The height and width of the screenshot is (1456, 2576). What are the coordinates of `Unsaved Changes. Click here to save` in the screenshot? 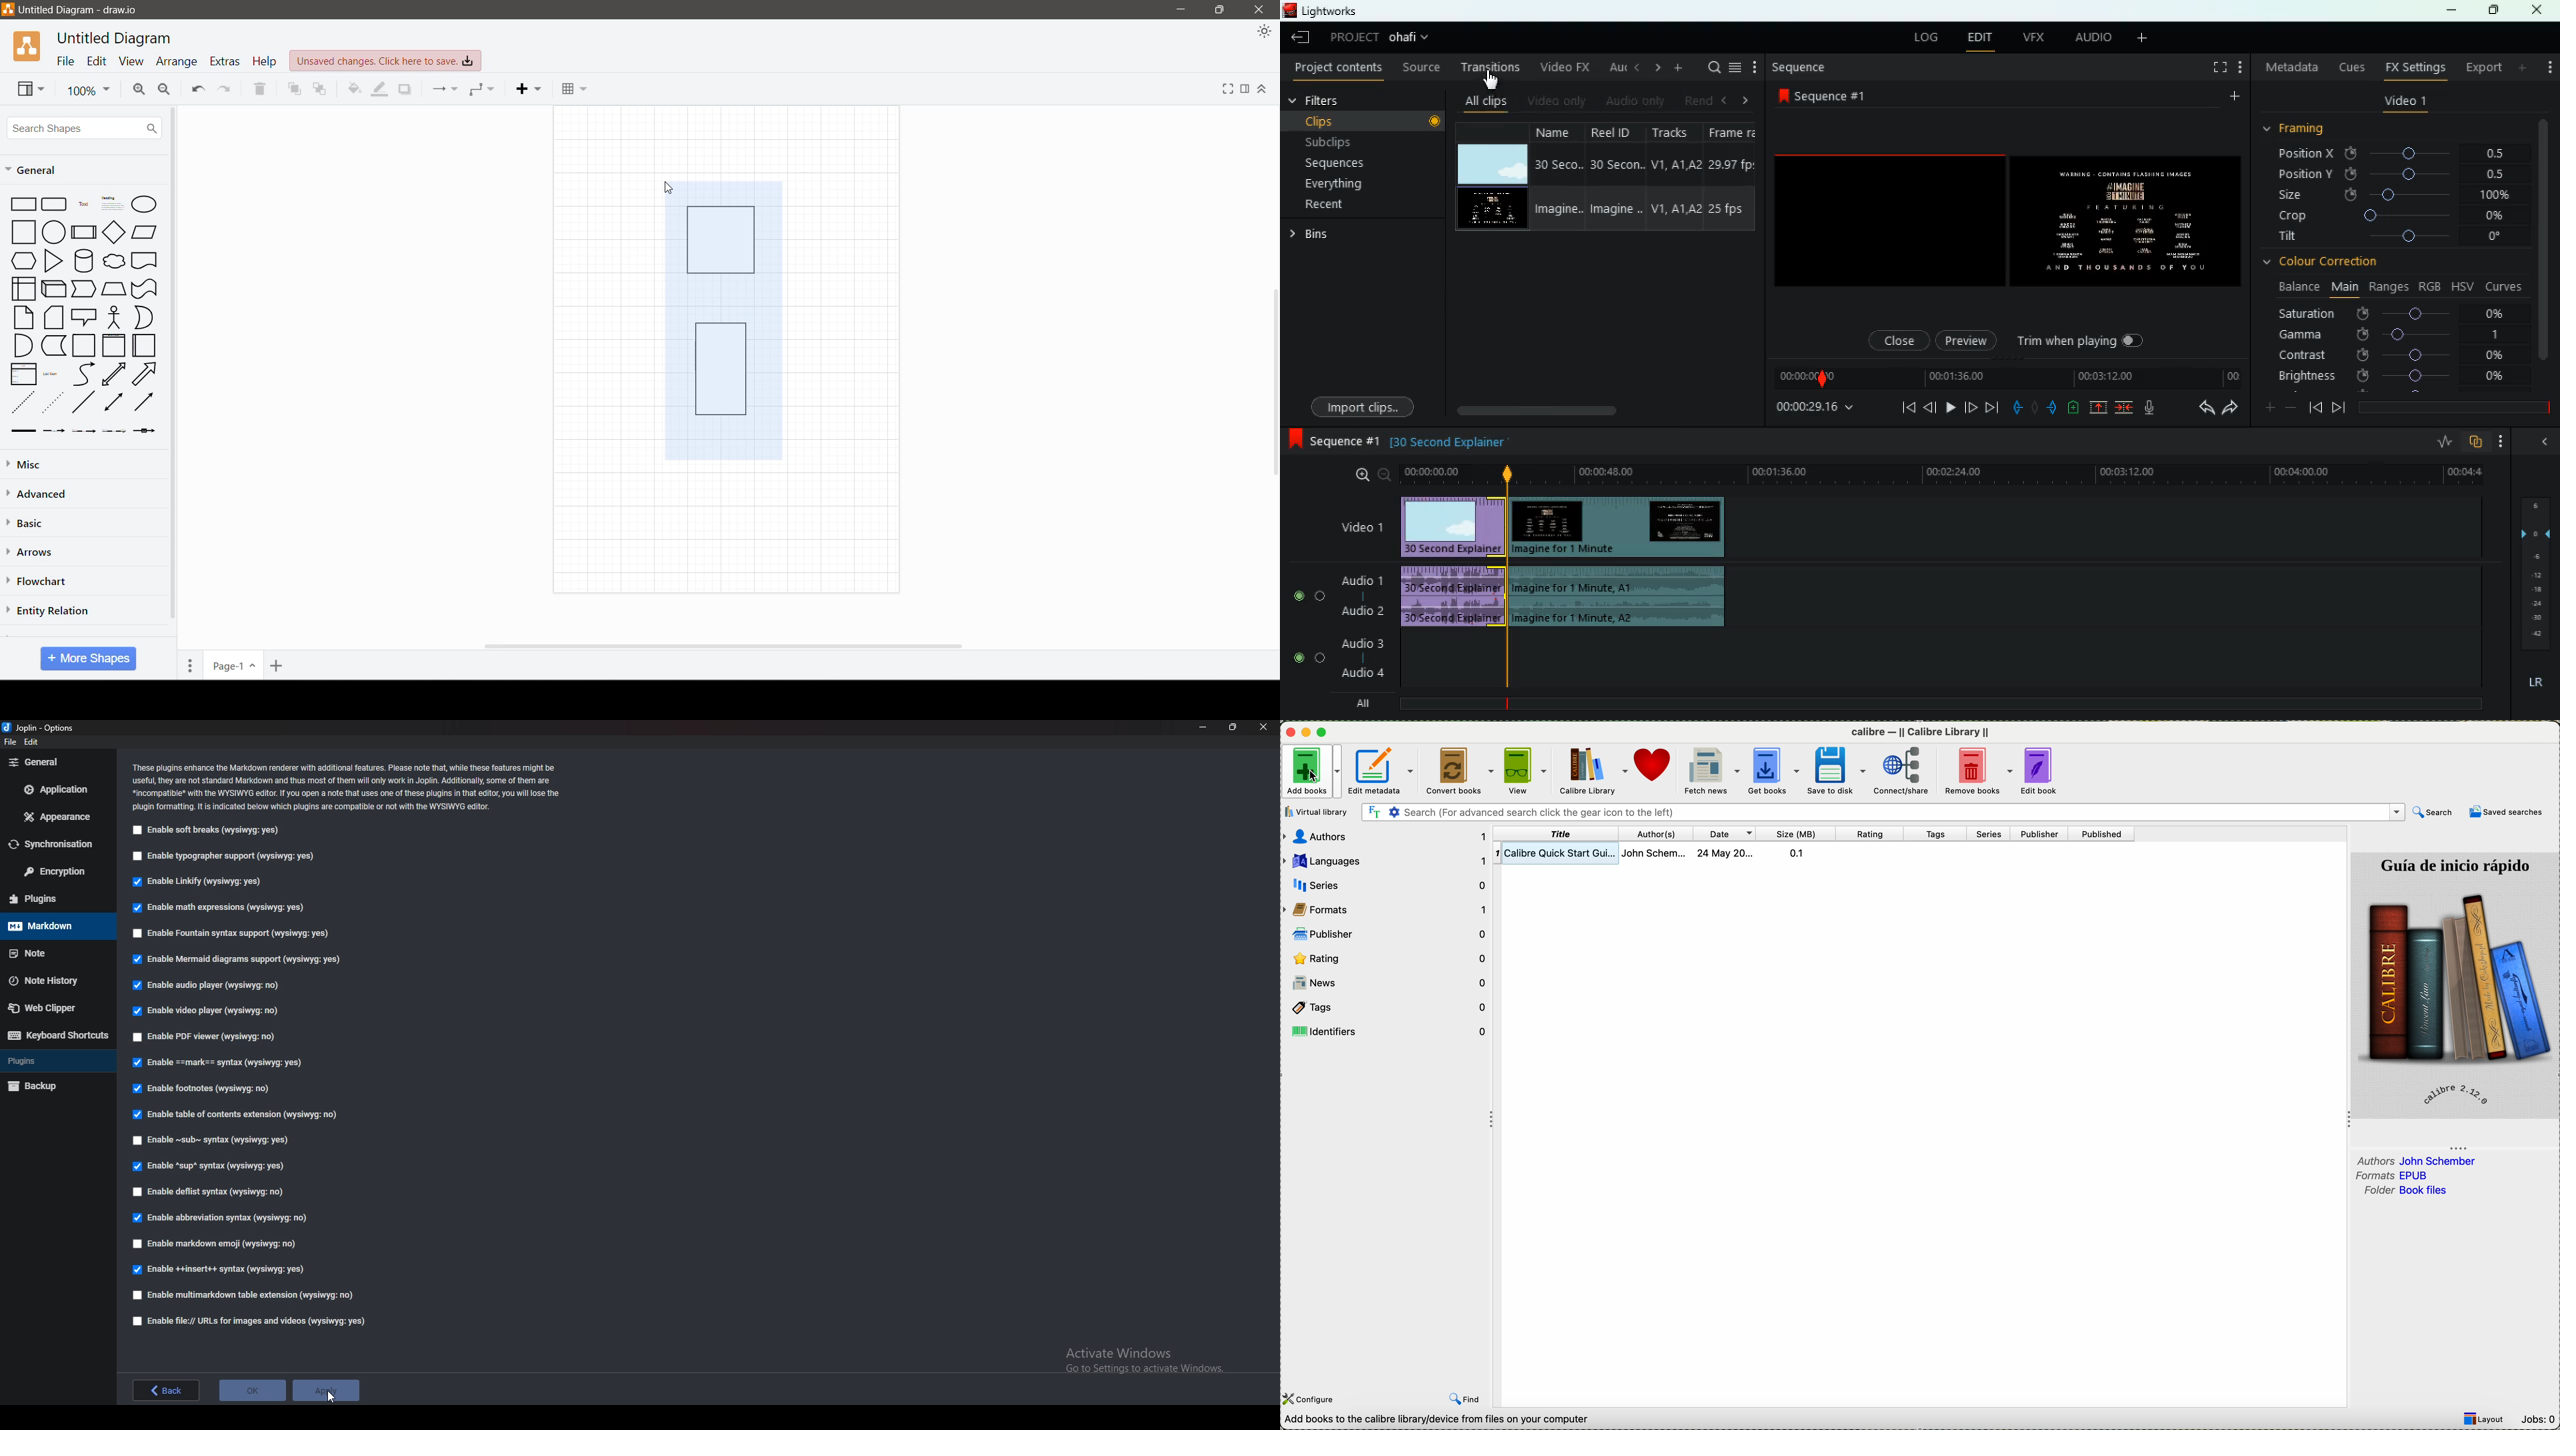 It's located at (385, 62).